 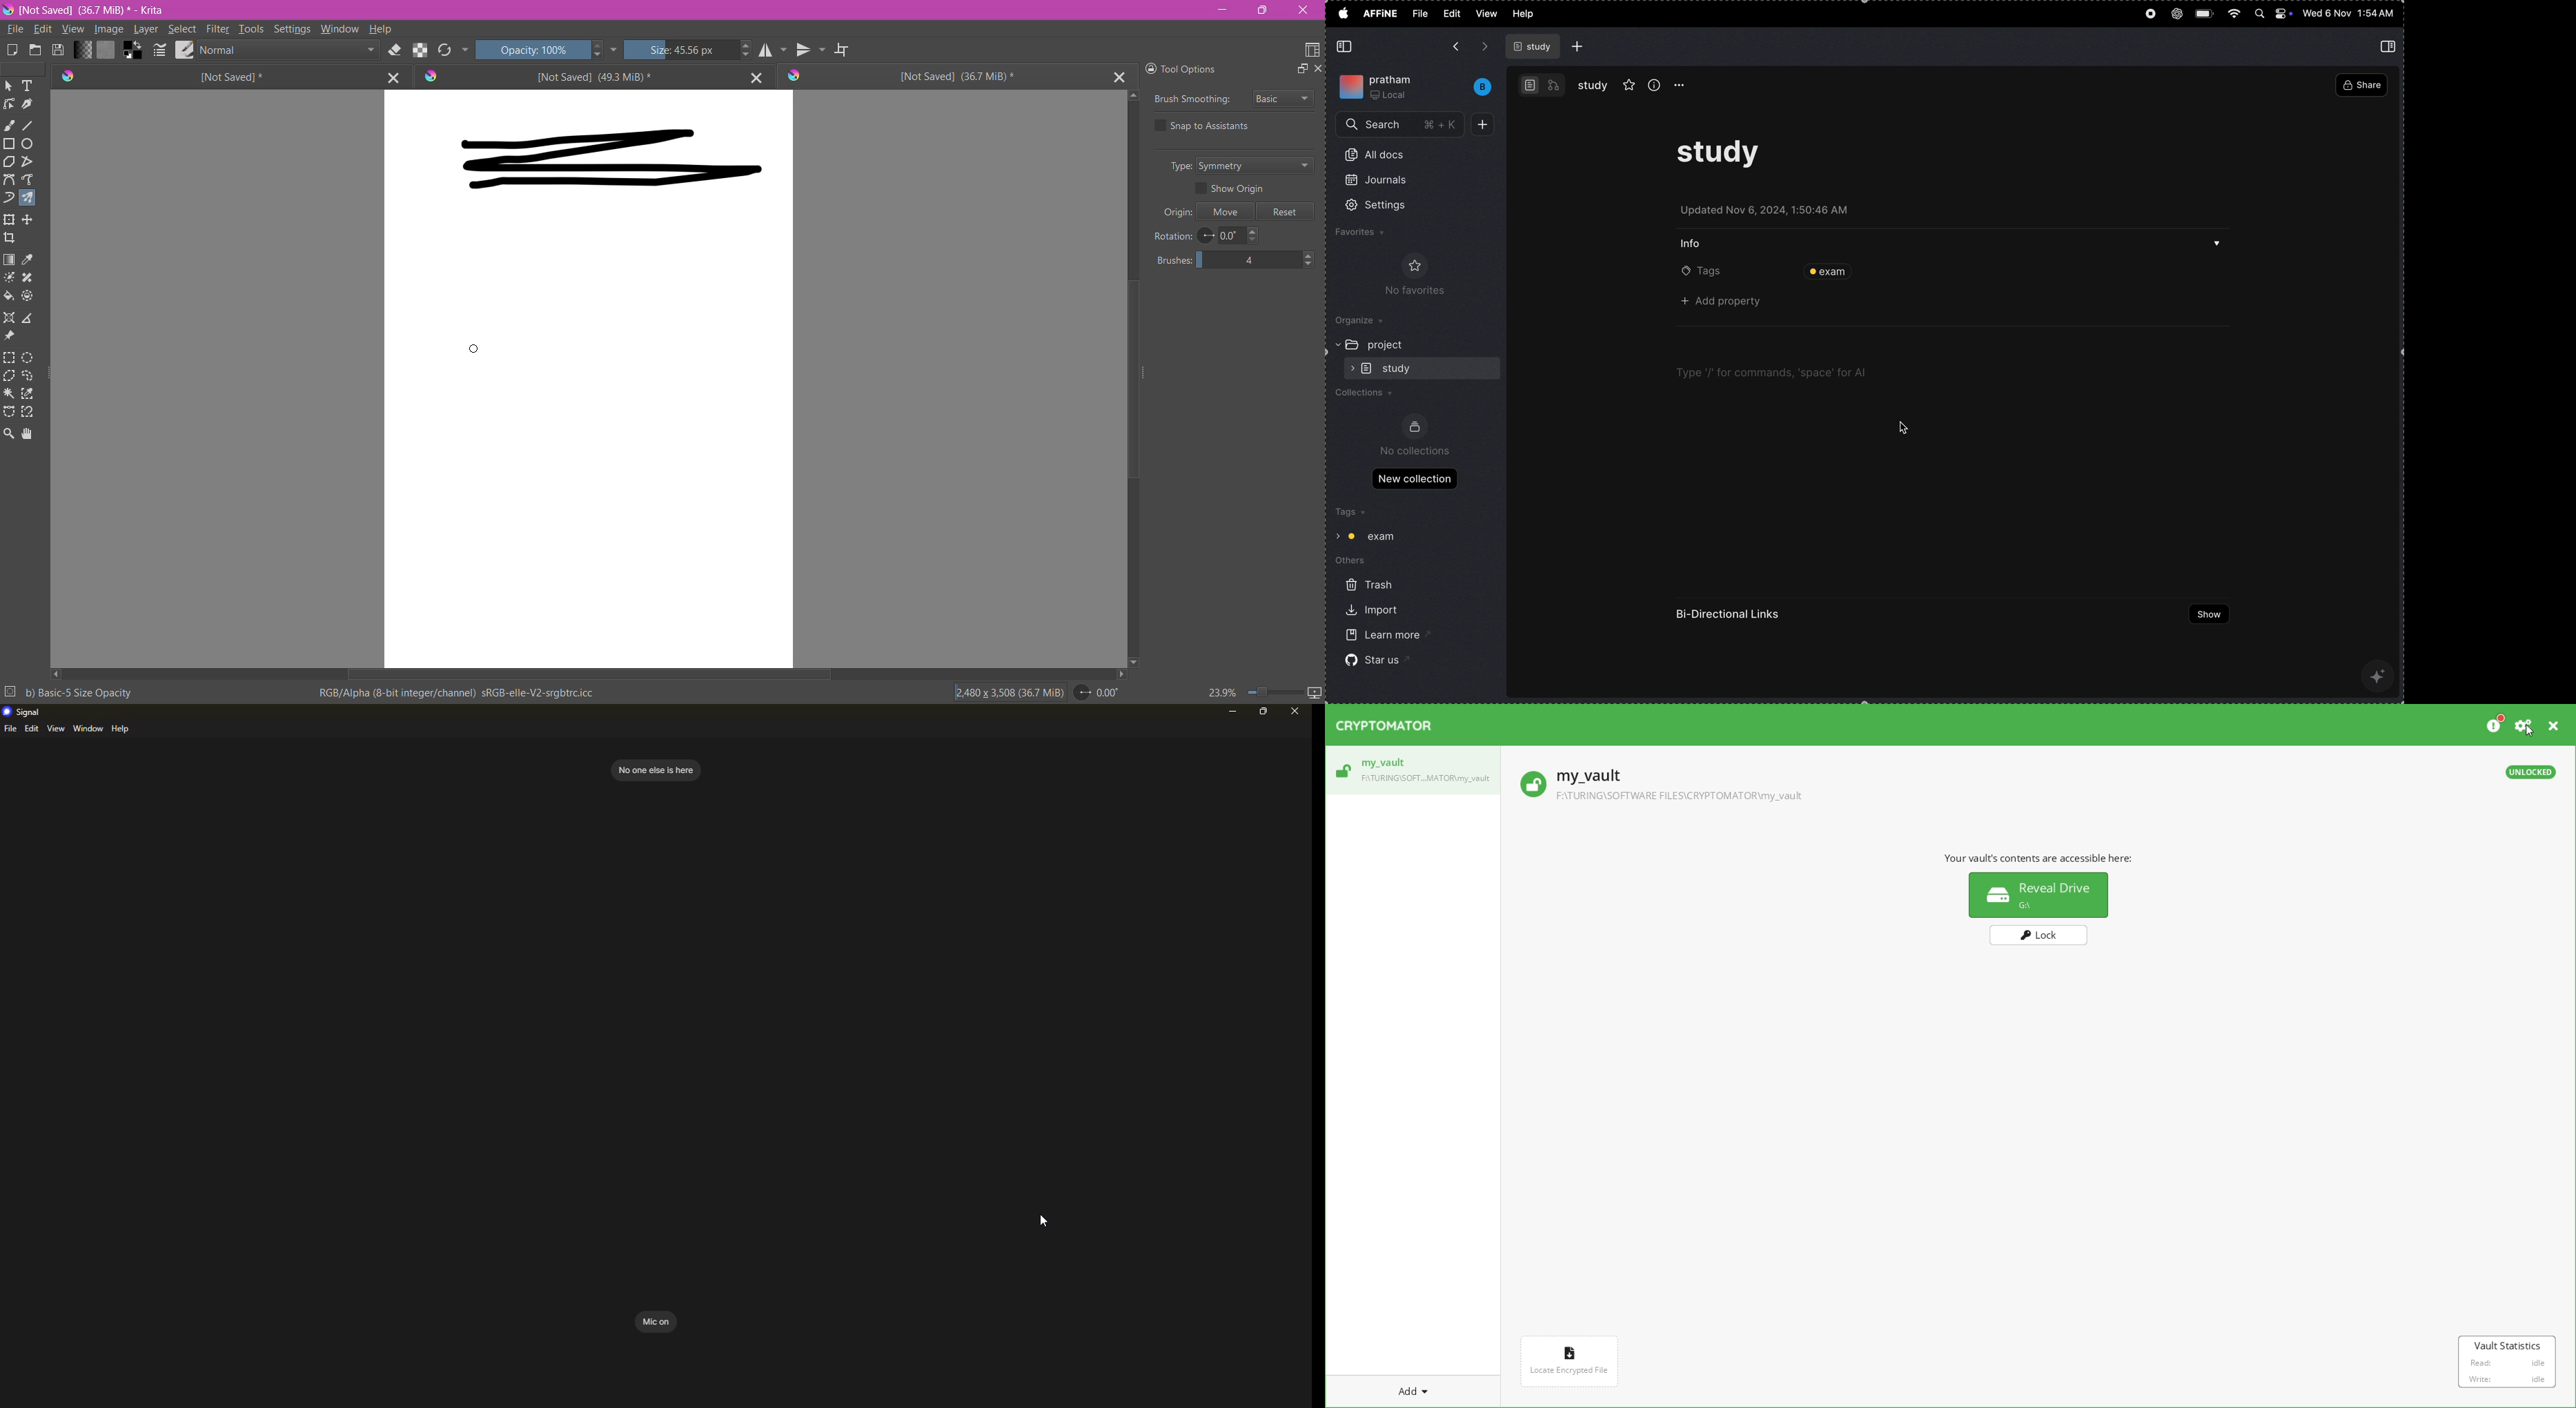 I want to click on Unsaved Document Tab1, so click(x=207, y=77).